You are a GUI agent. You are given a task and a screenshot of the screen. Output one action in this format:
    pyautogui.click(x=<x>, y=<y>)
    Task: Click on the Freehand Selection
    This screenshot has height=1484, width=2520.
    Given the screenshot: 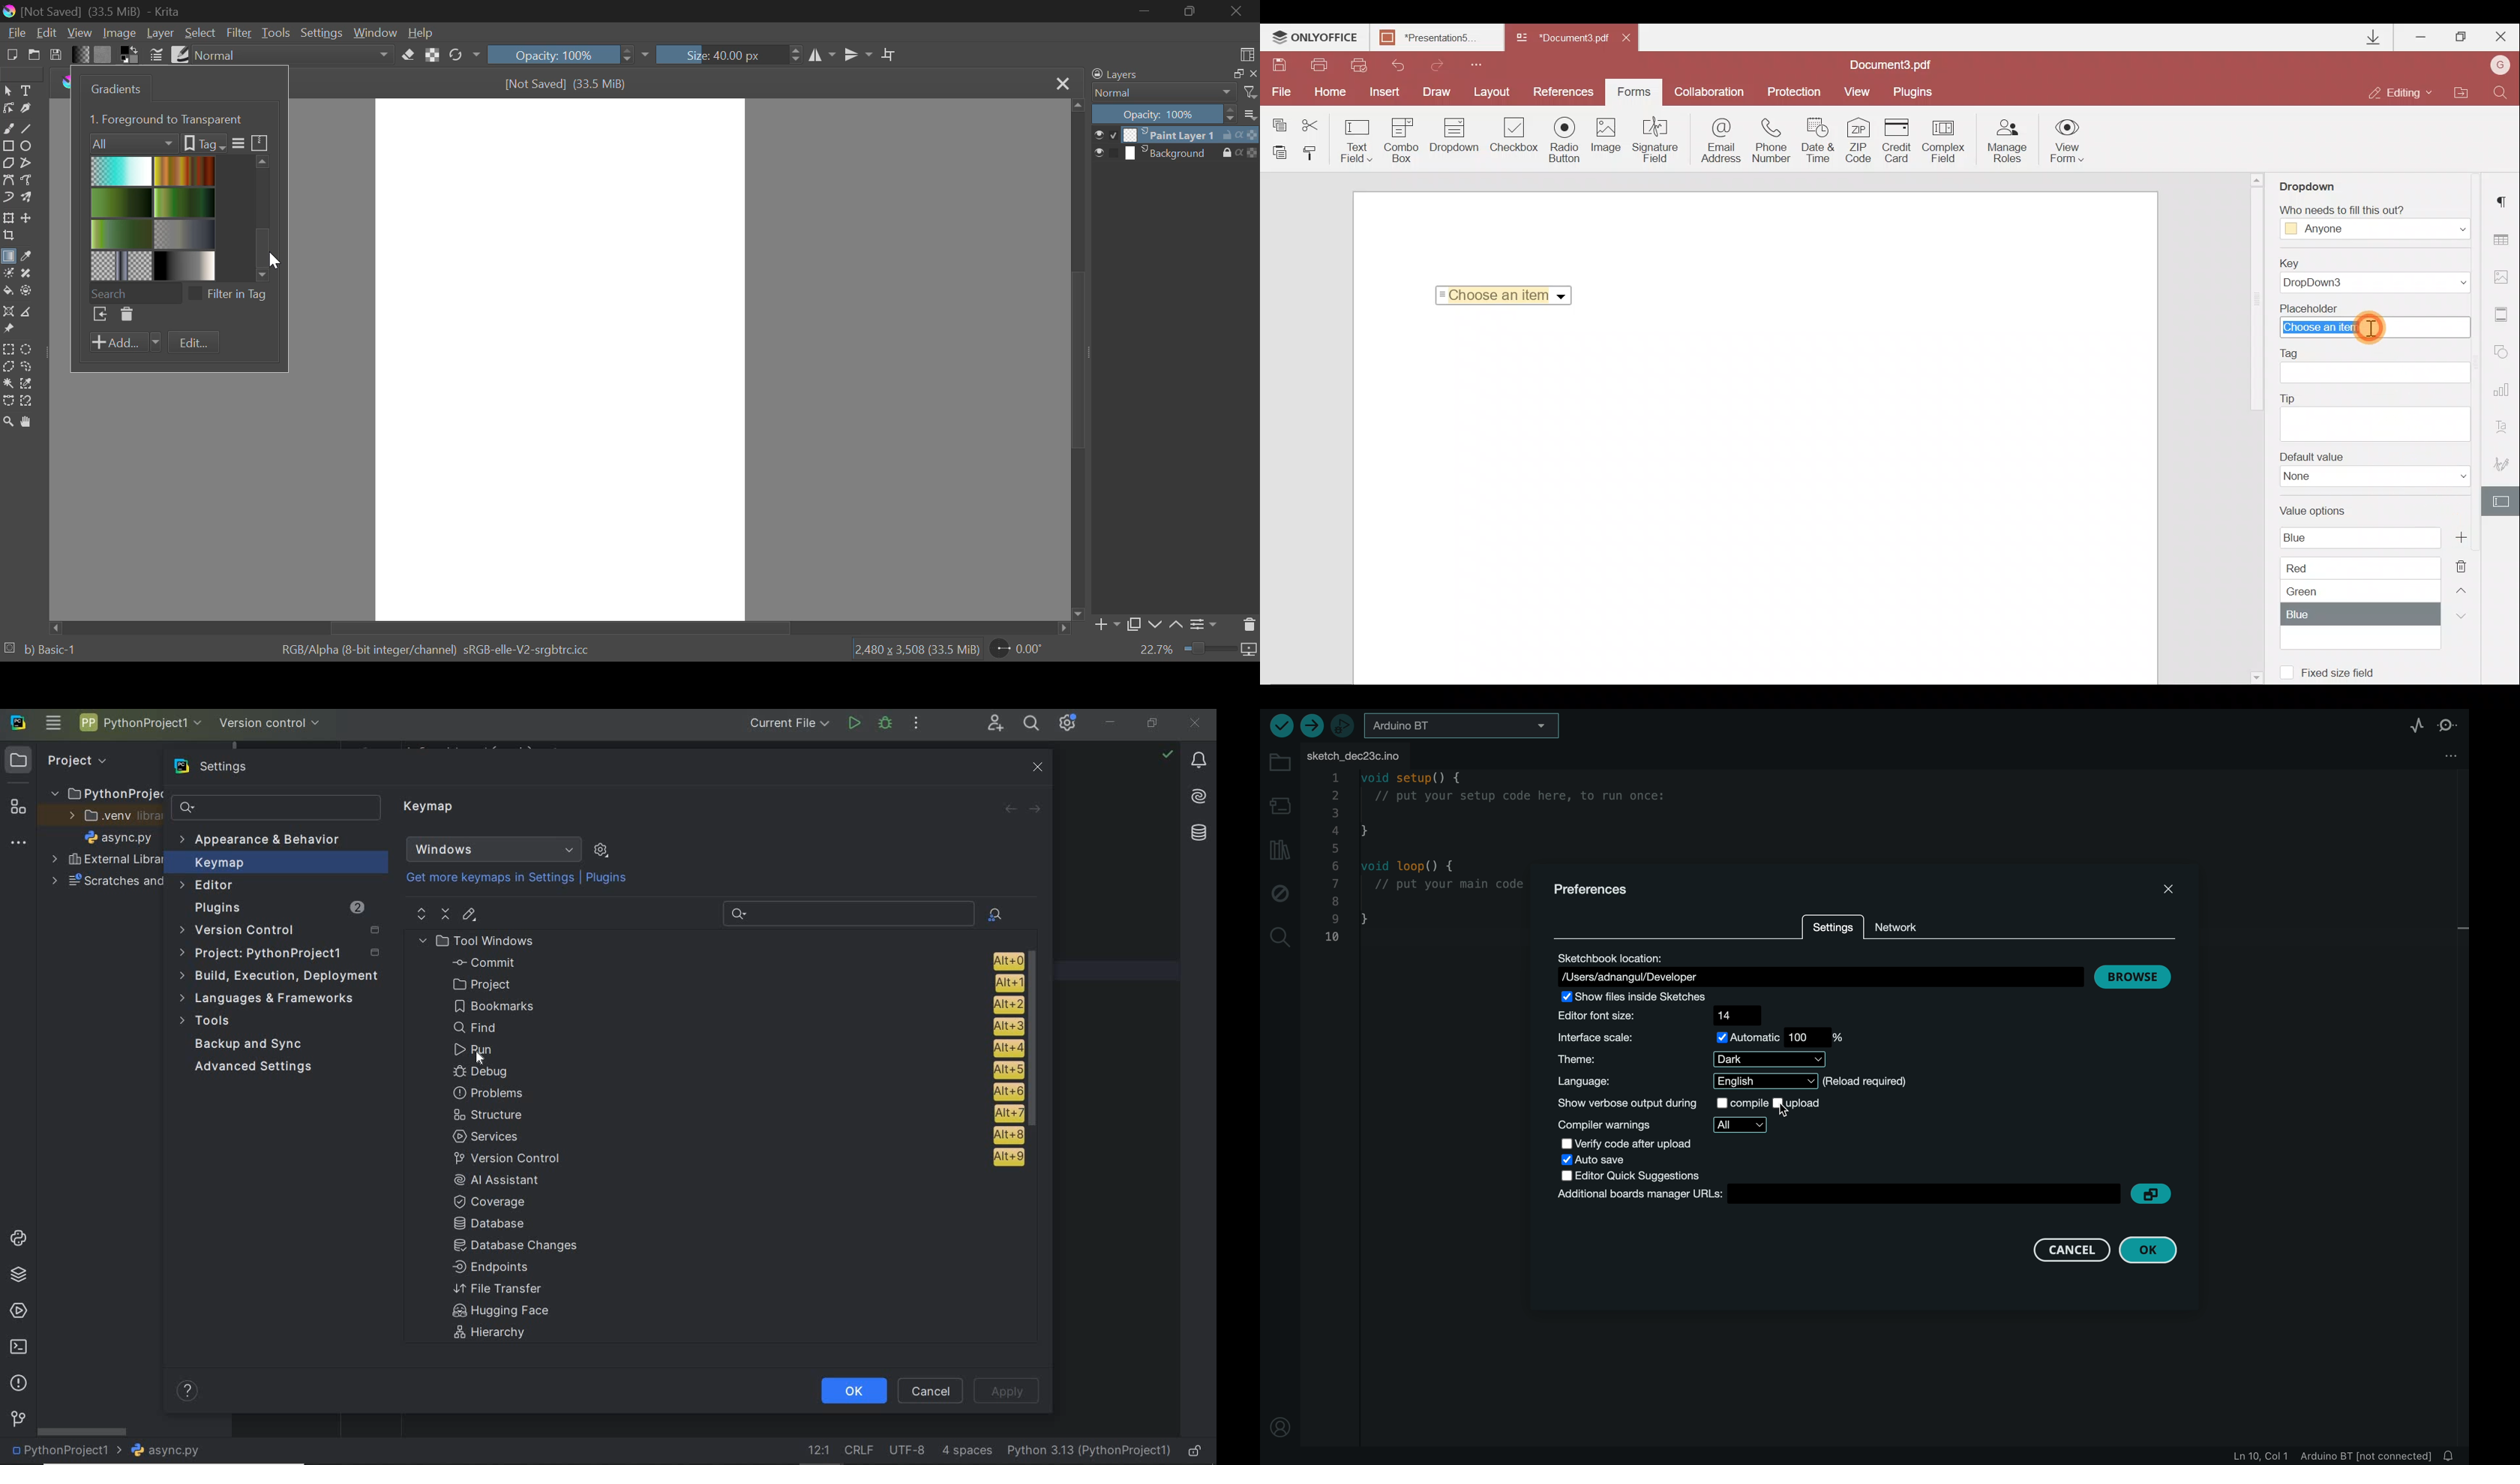 What is the action you would take?
    pyautogui.click(x=27, y=366)
    